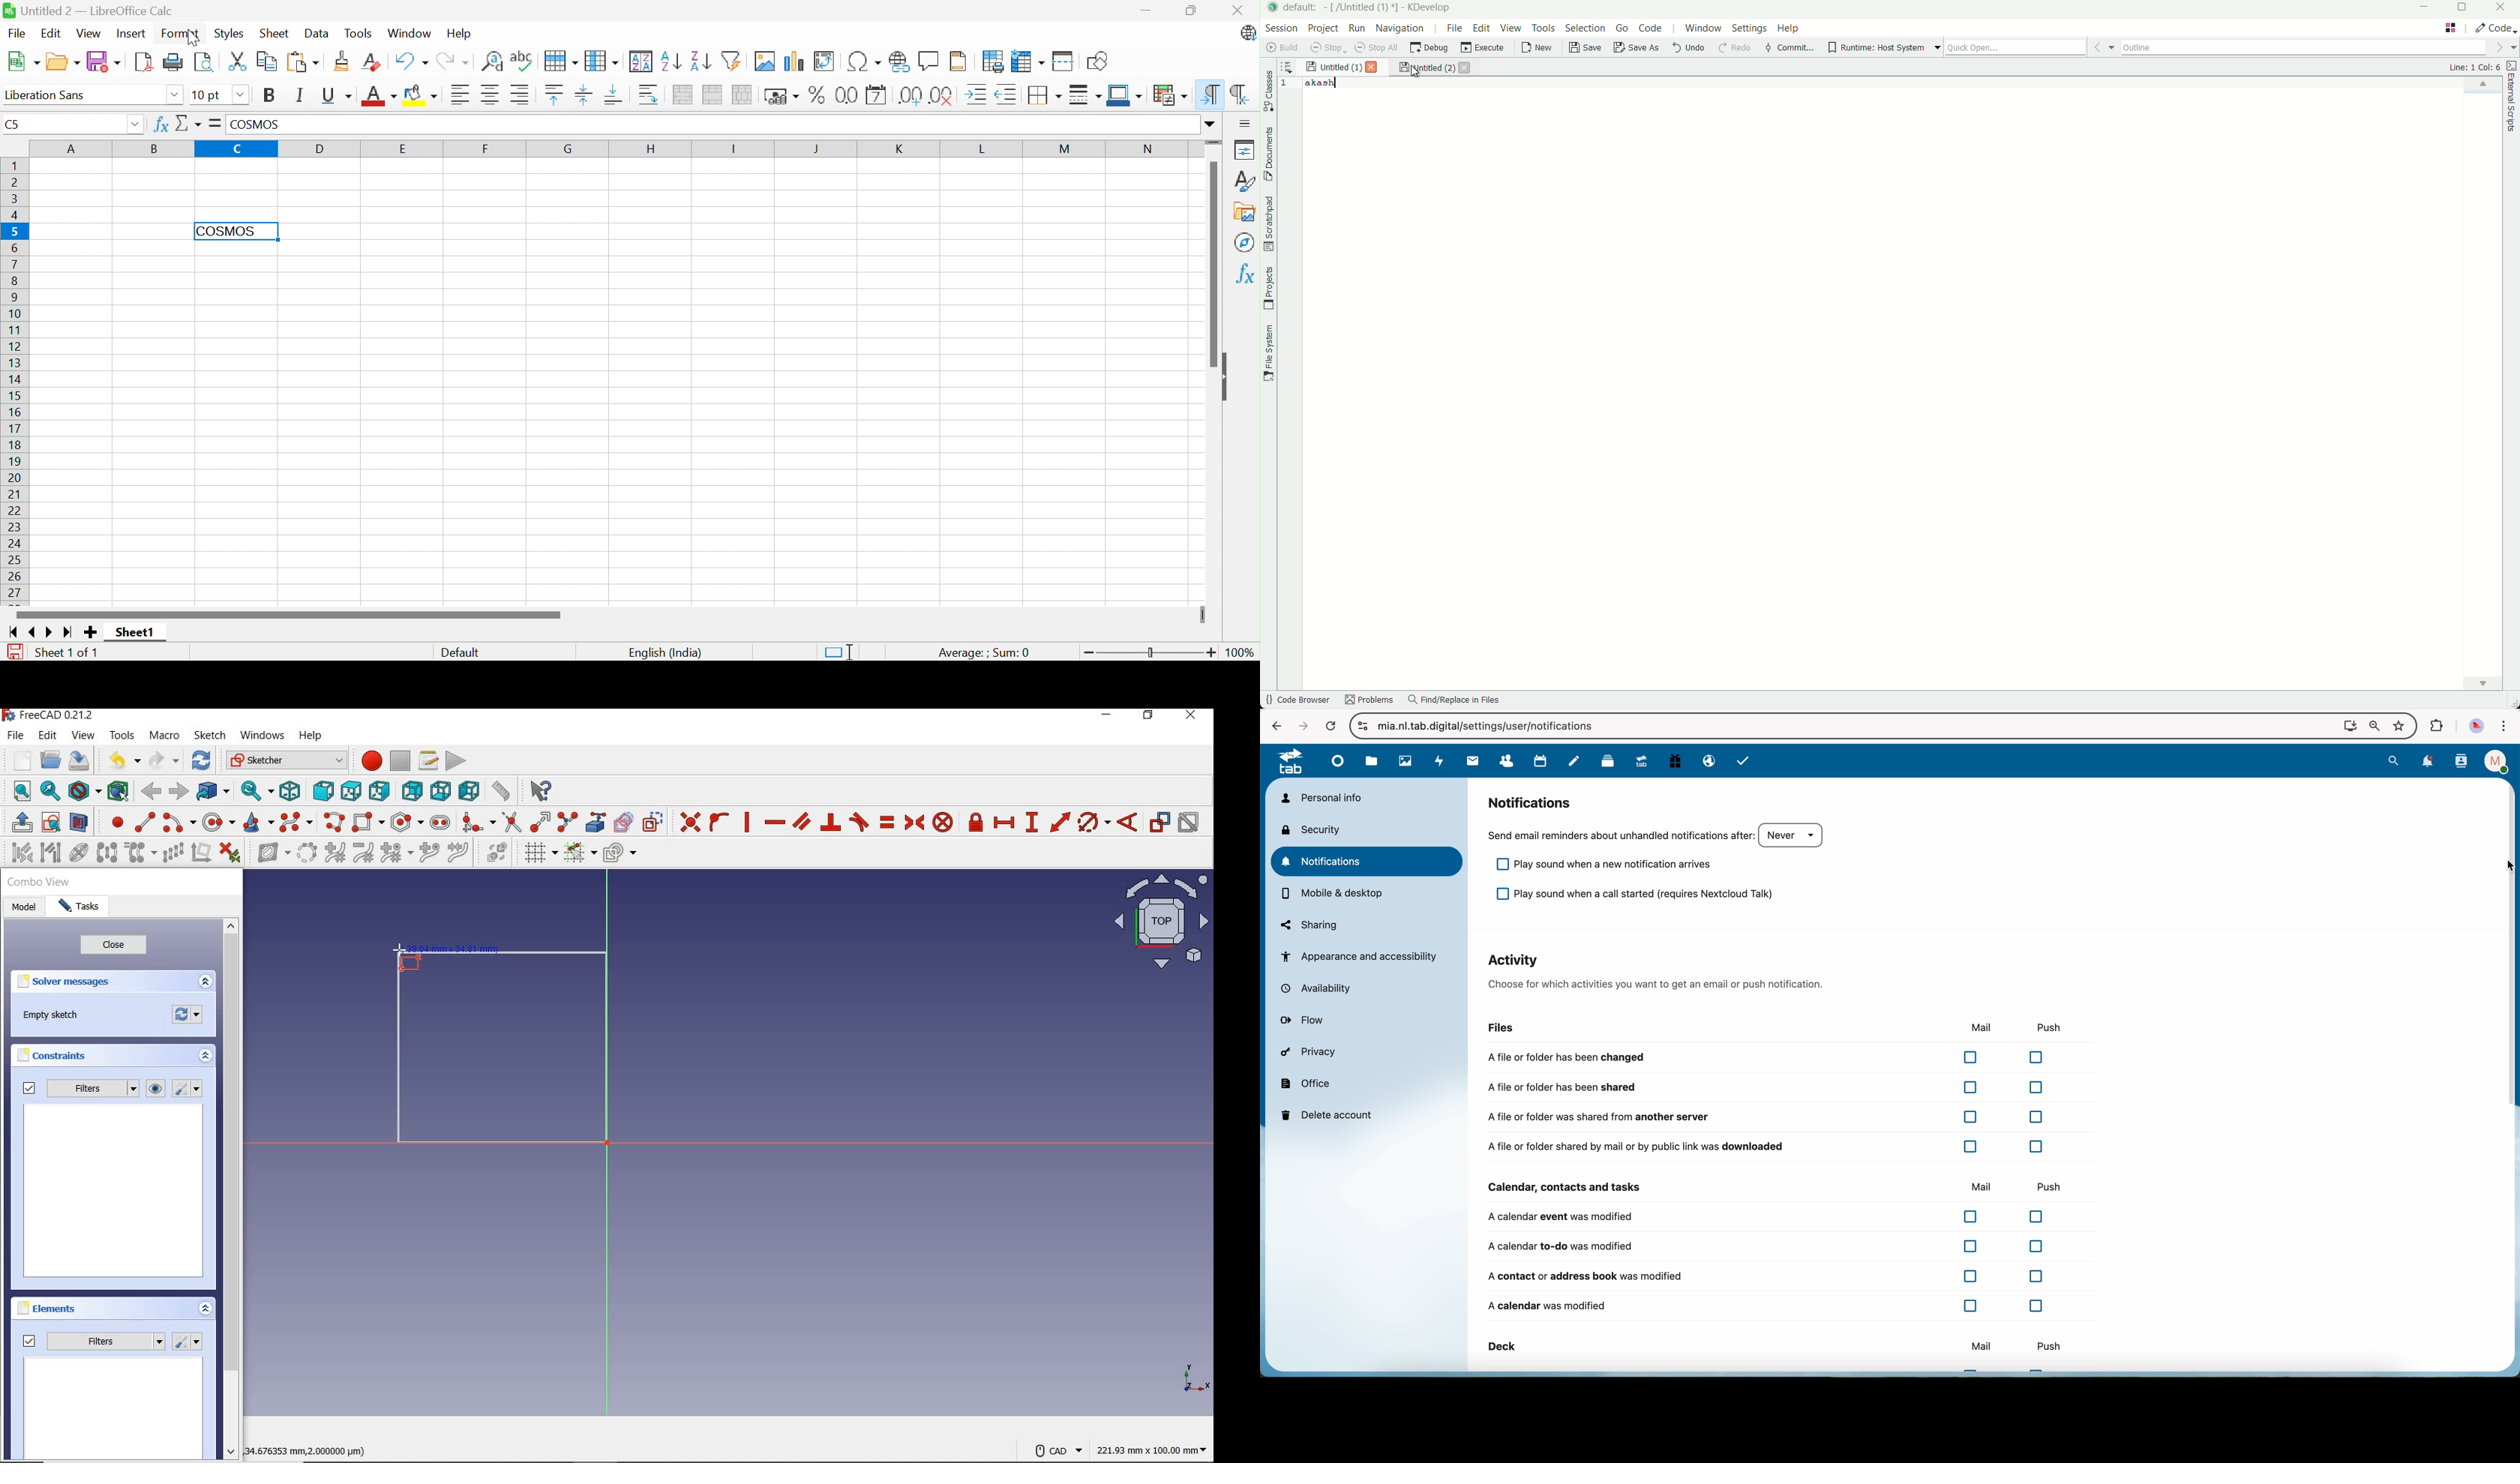 This screenshot has height=1484, width=2520. Describe the element at coordinates (1767, 1306) in the screenshot. I see `a calendar was modifed` at that location.